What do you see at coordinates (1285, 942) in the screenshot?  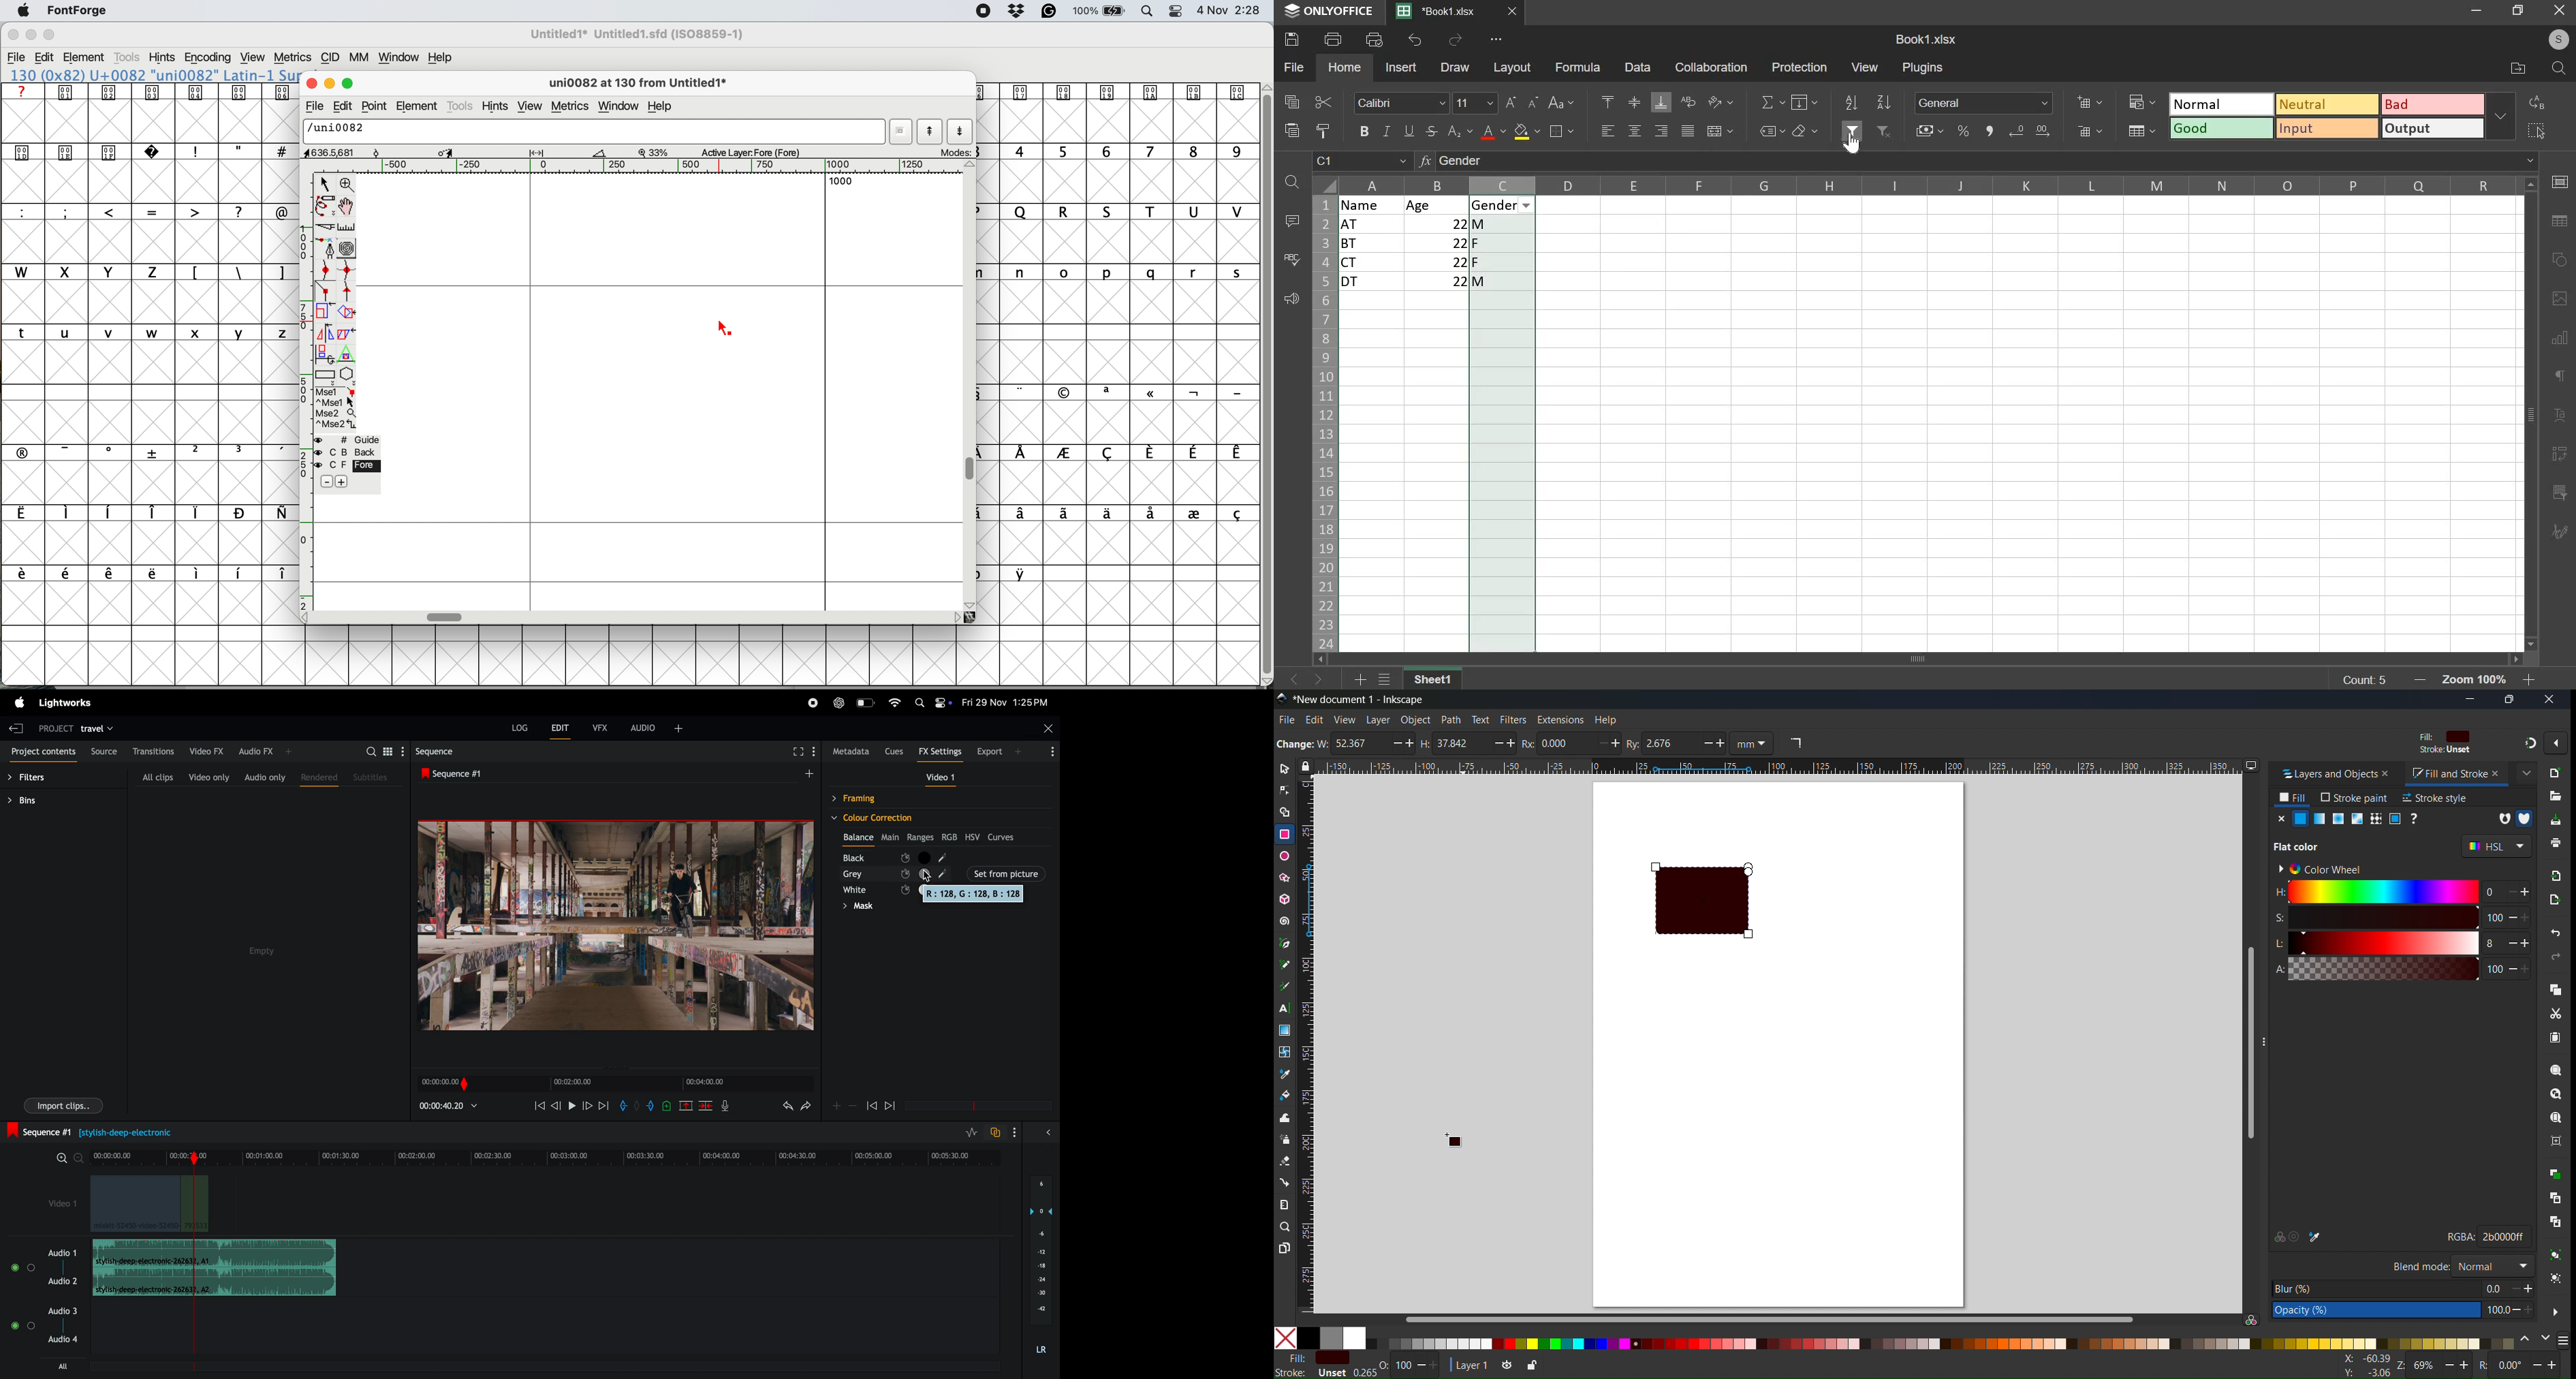 I see `Pen tool` at bounding box center [1285, 942].